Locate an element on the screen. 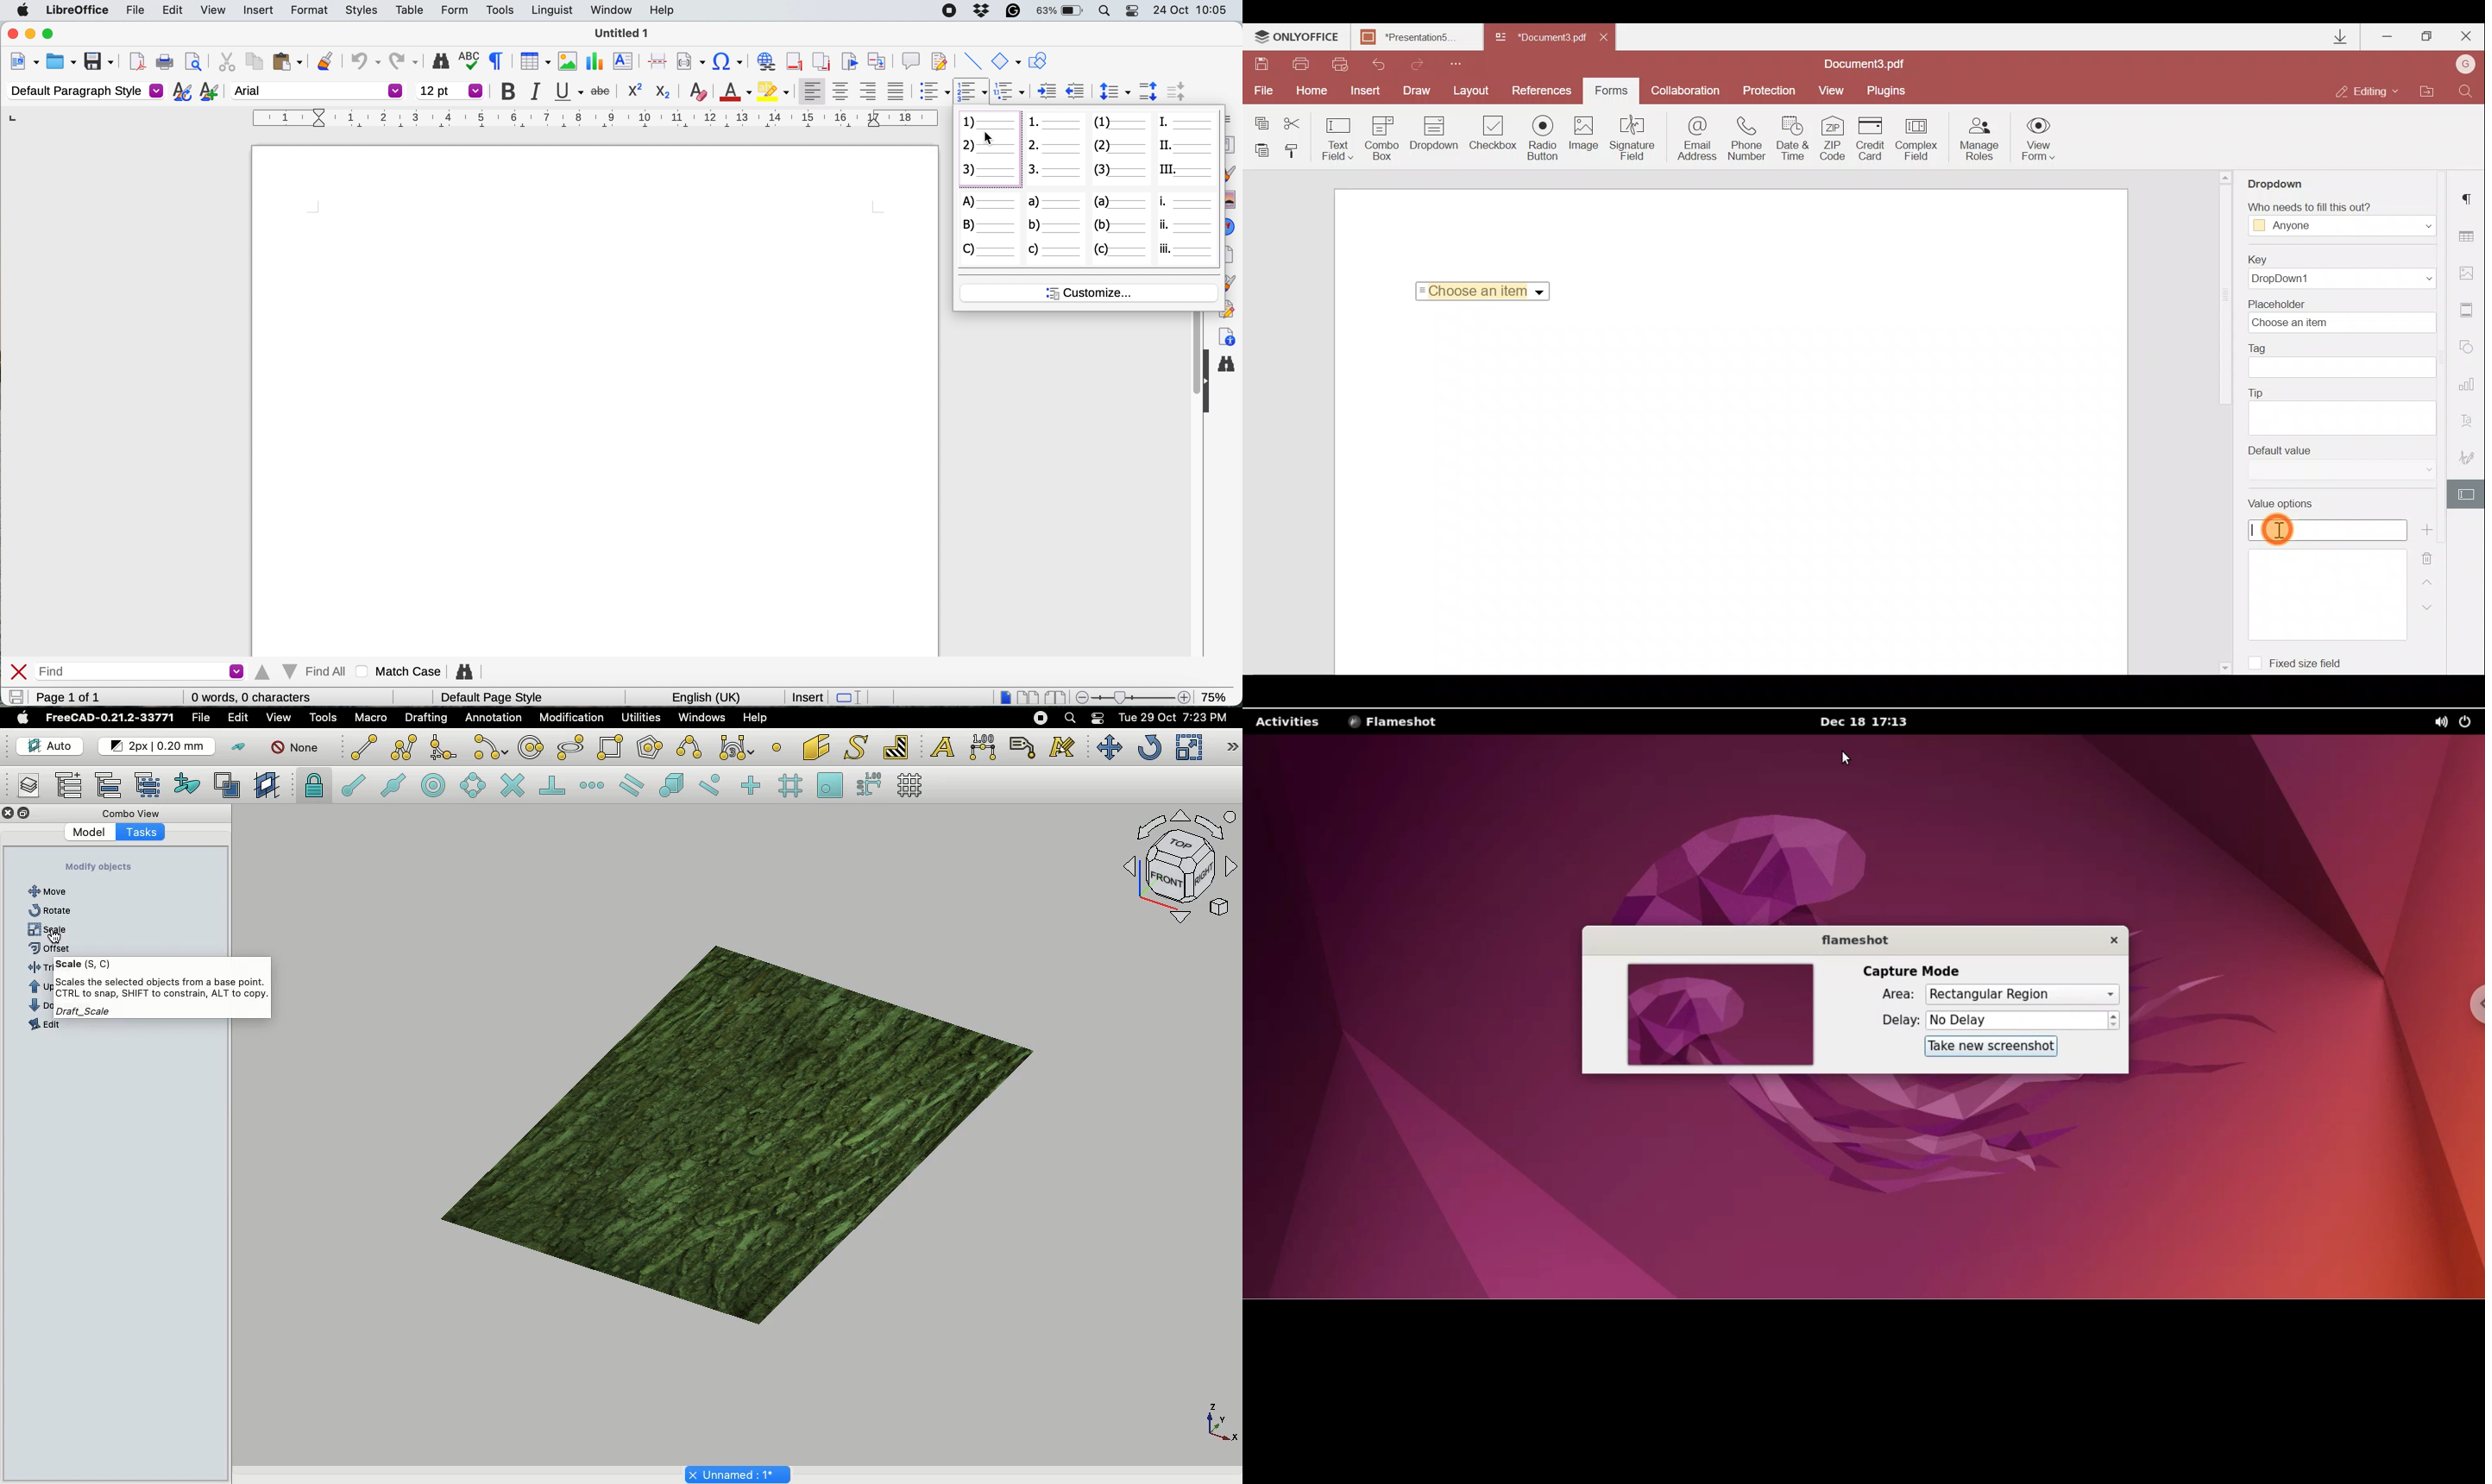  Copy is located at coordinates (1261, 120).